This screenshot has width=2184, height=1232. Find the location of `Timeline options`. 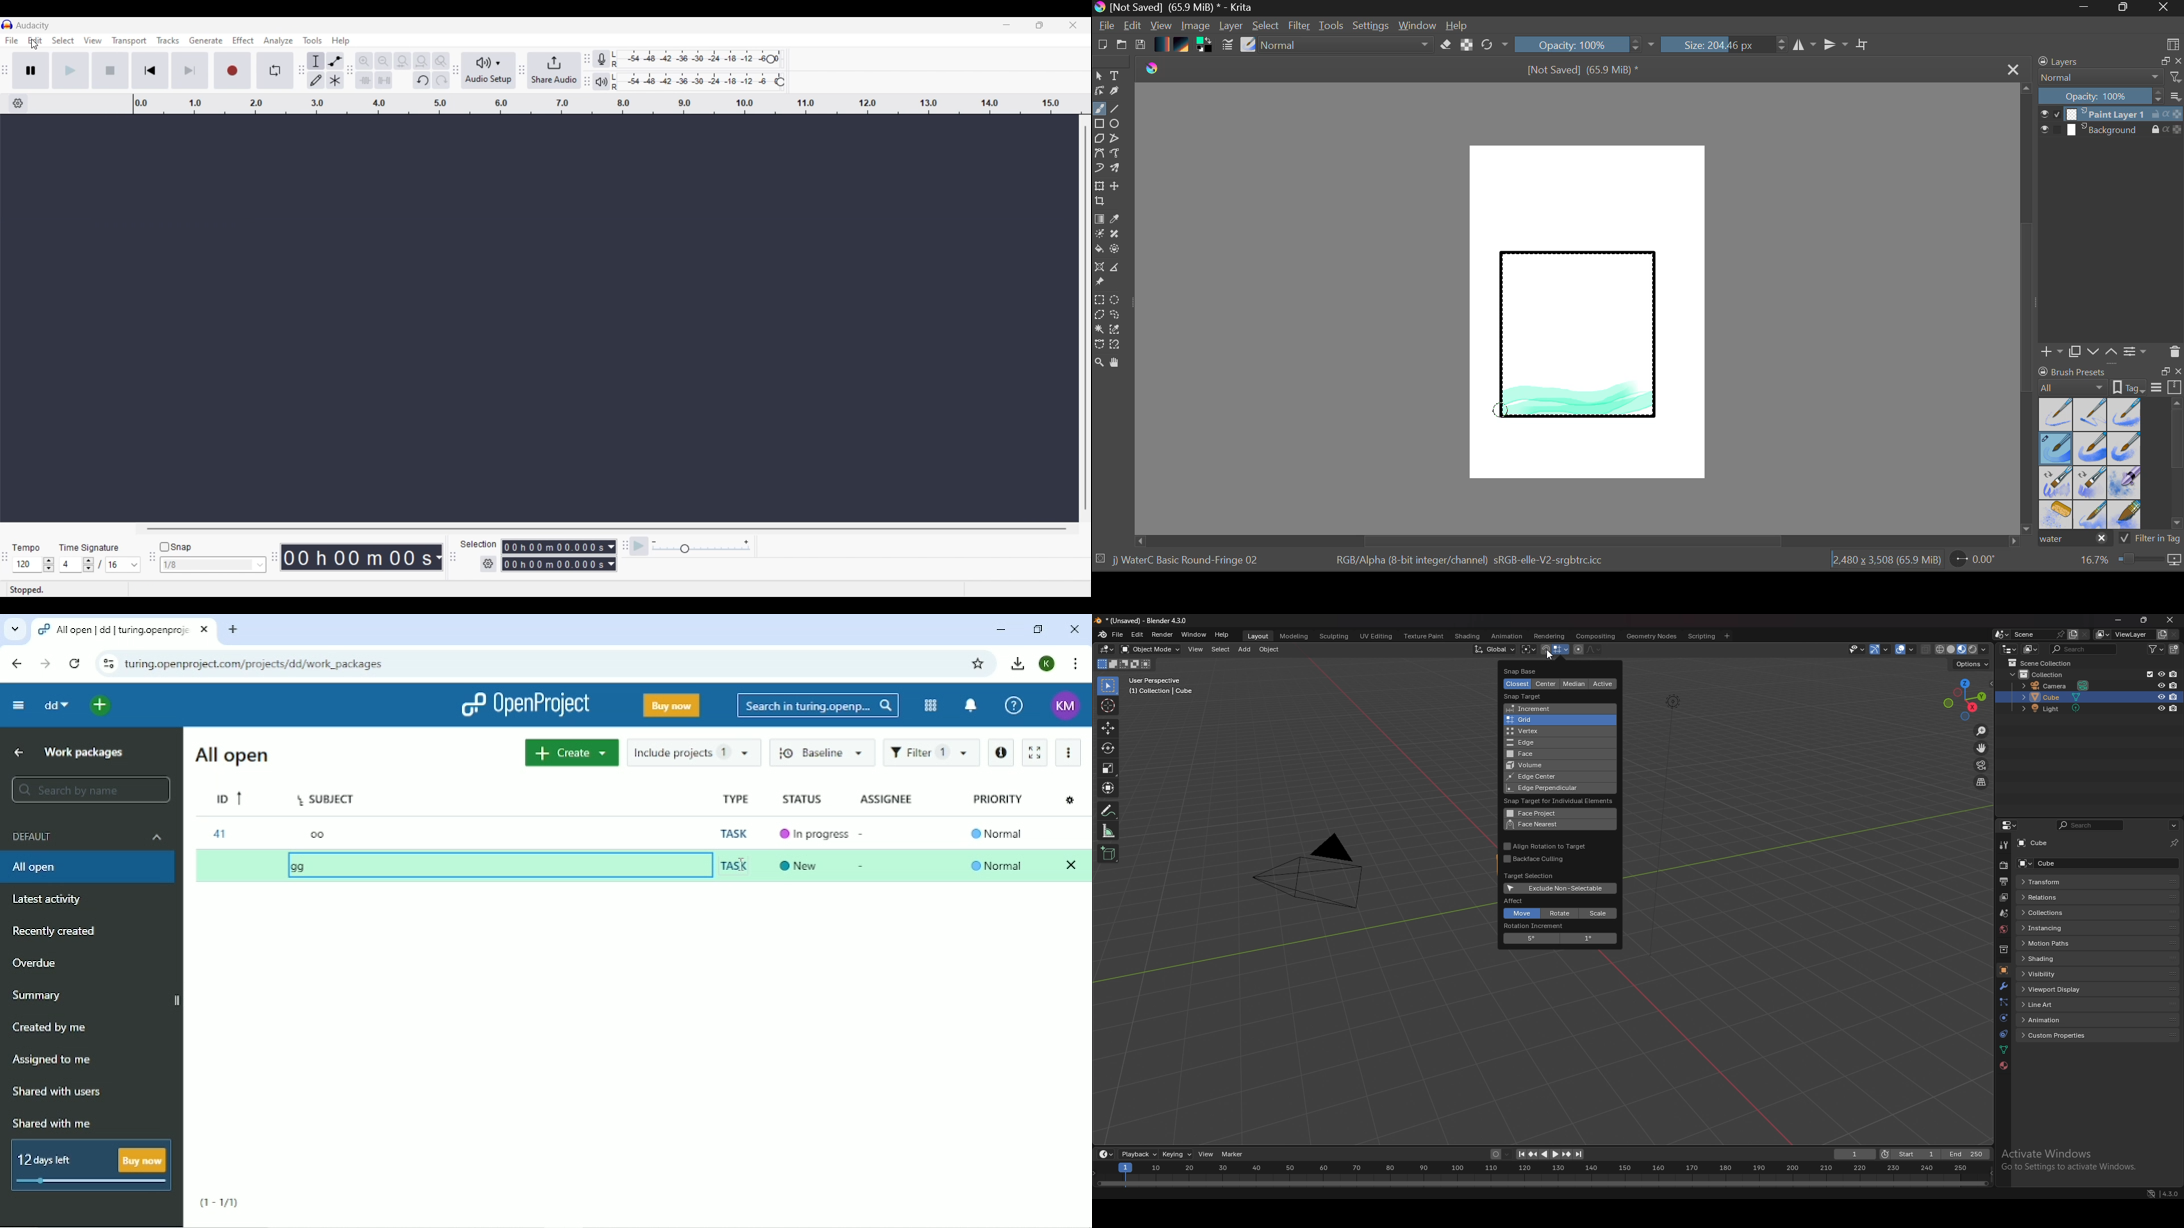

Timeline options is located at coordinates (18, 103).